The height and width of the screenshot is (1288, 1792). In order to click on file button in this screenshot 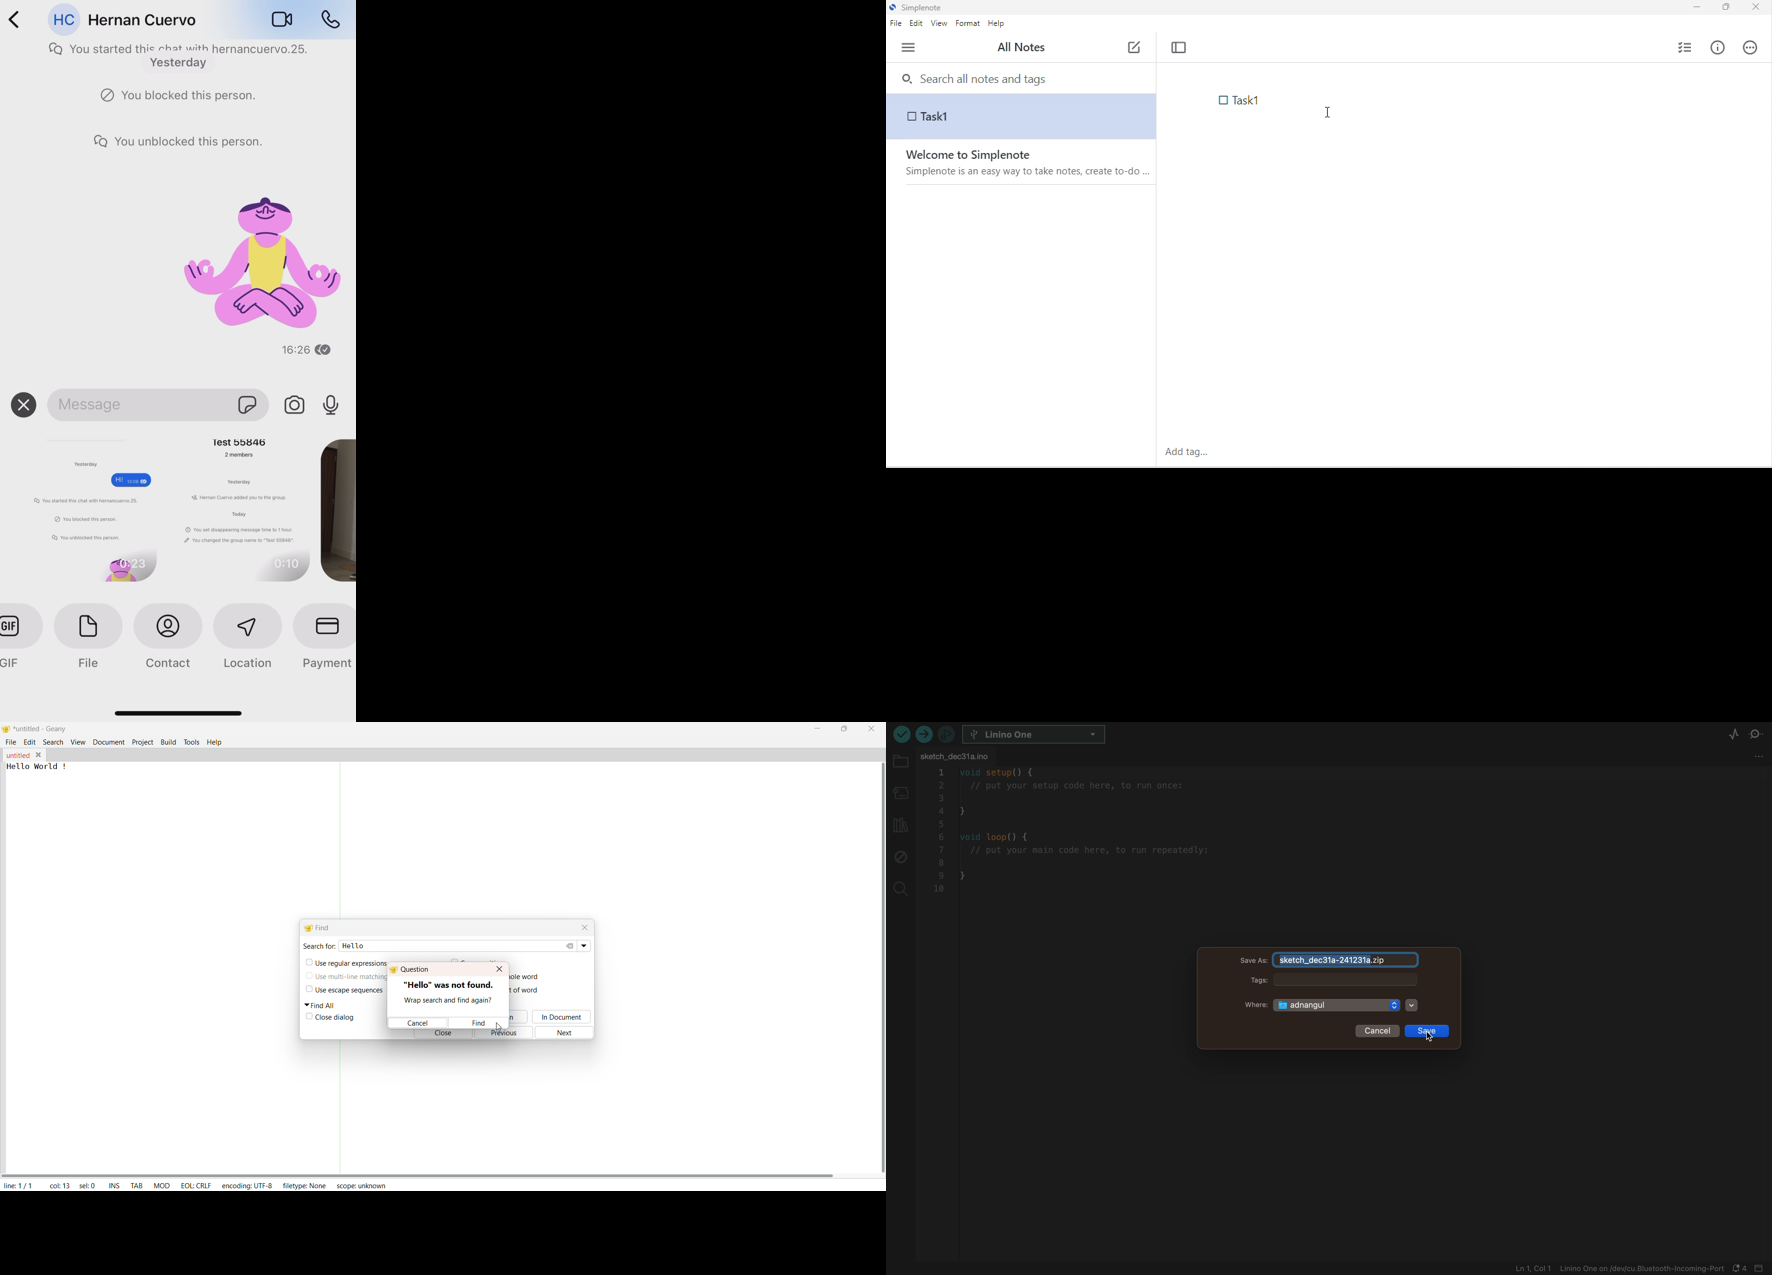, I will do `click(89, 639)`.